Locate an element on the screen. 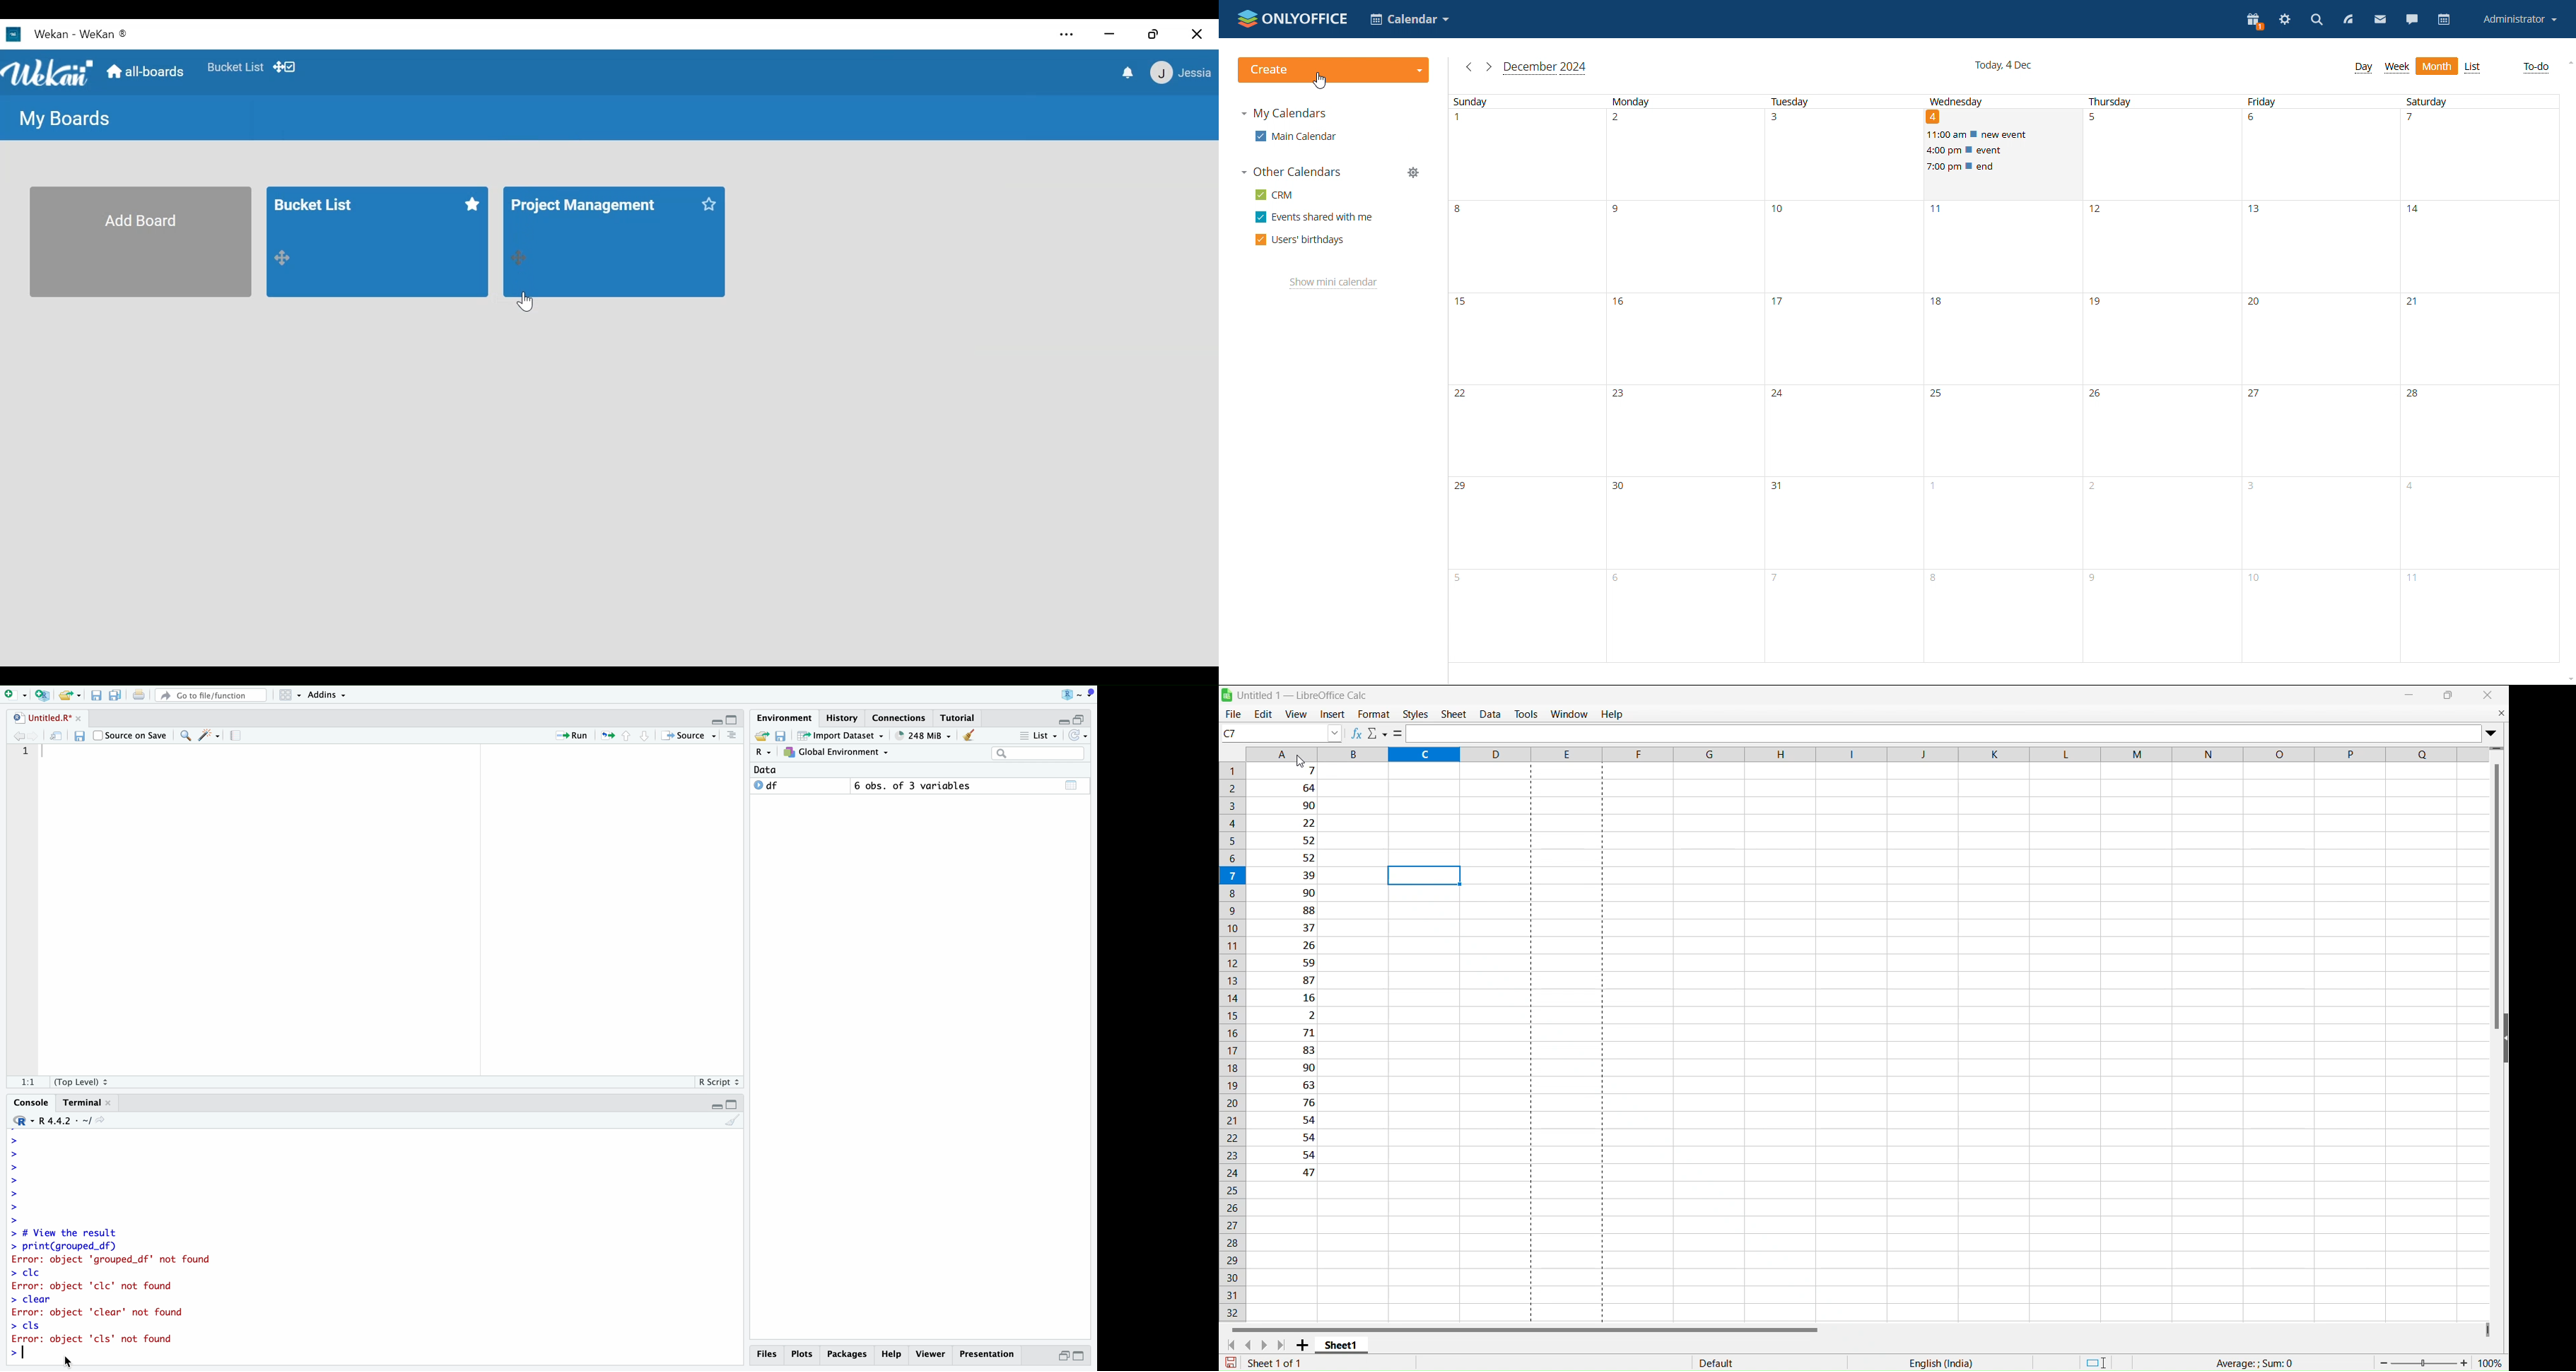  Settings and more is located at coordinates (1068, 34).